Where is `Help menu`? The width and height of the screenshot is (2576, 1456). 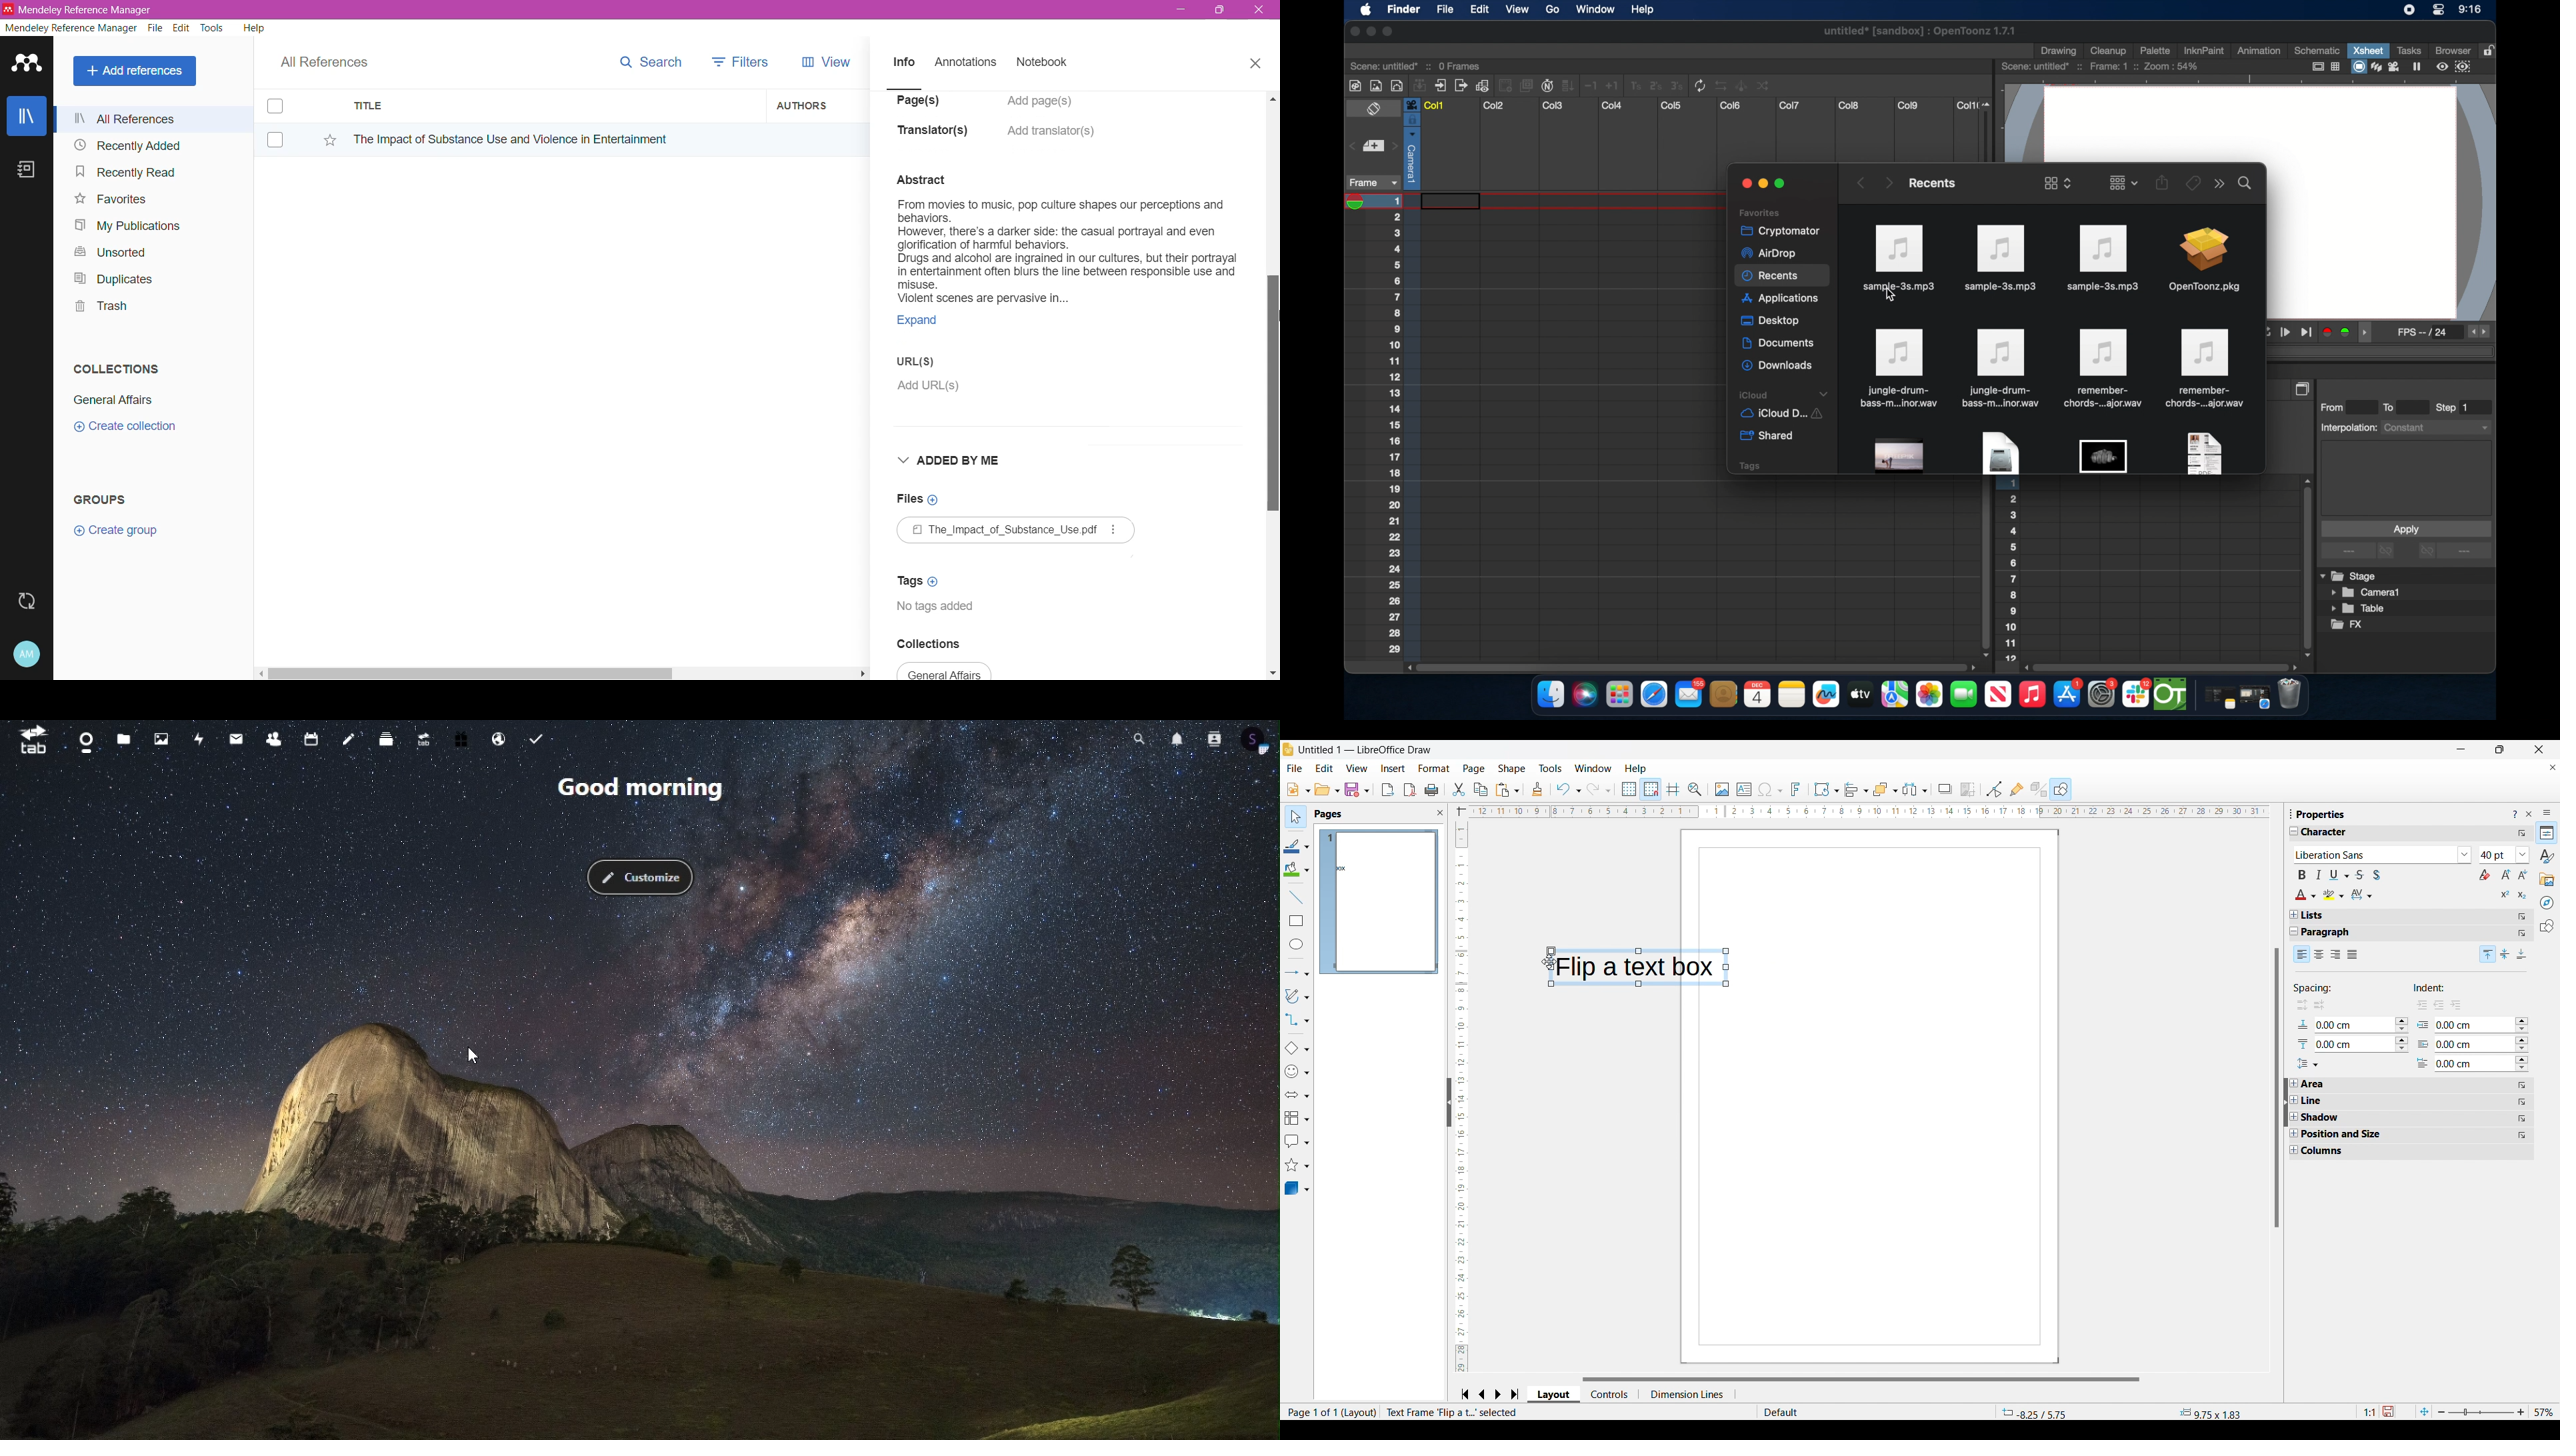
Help menu is located at coordinates (1636, 769).